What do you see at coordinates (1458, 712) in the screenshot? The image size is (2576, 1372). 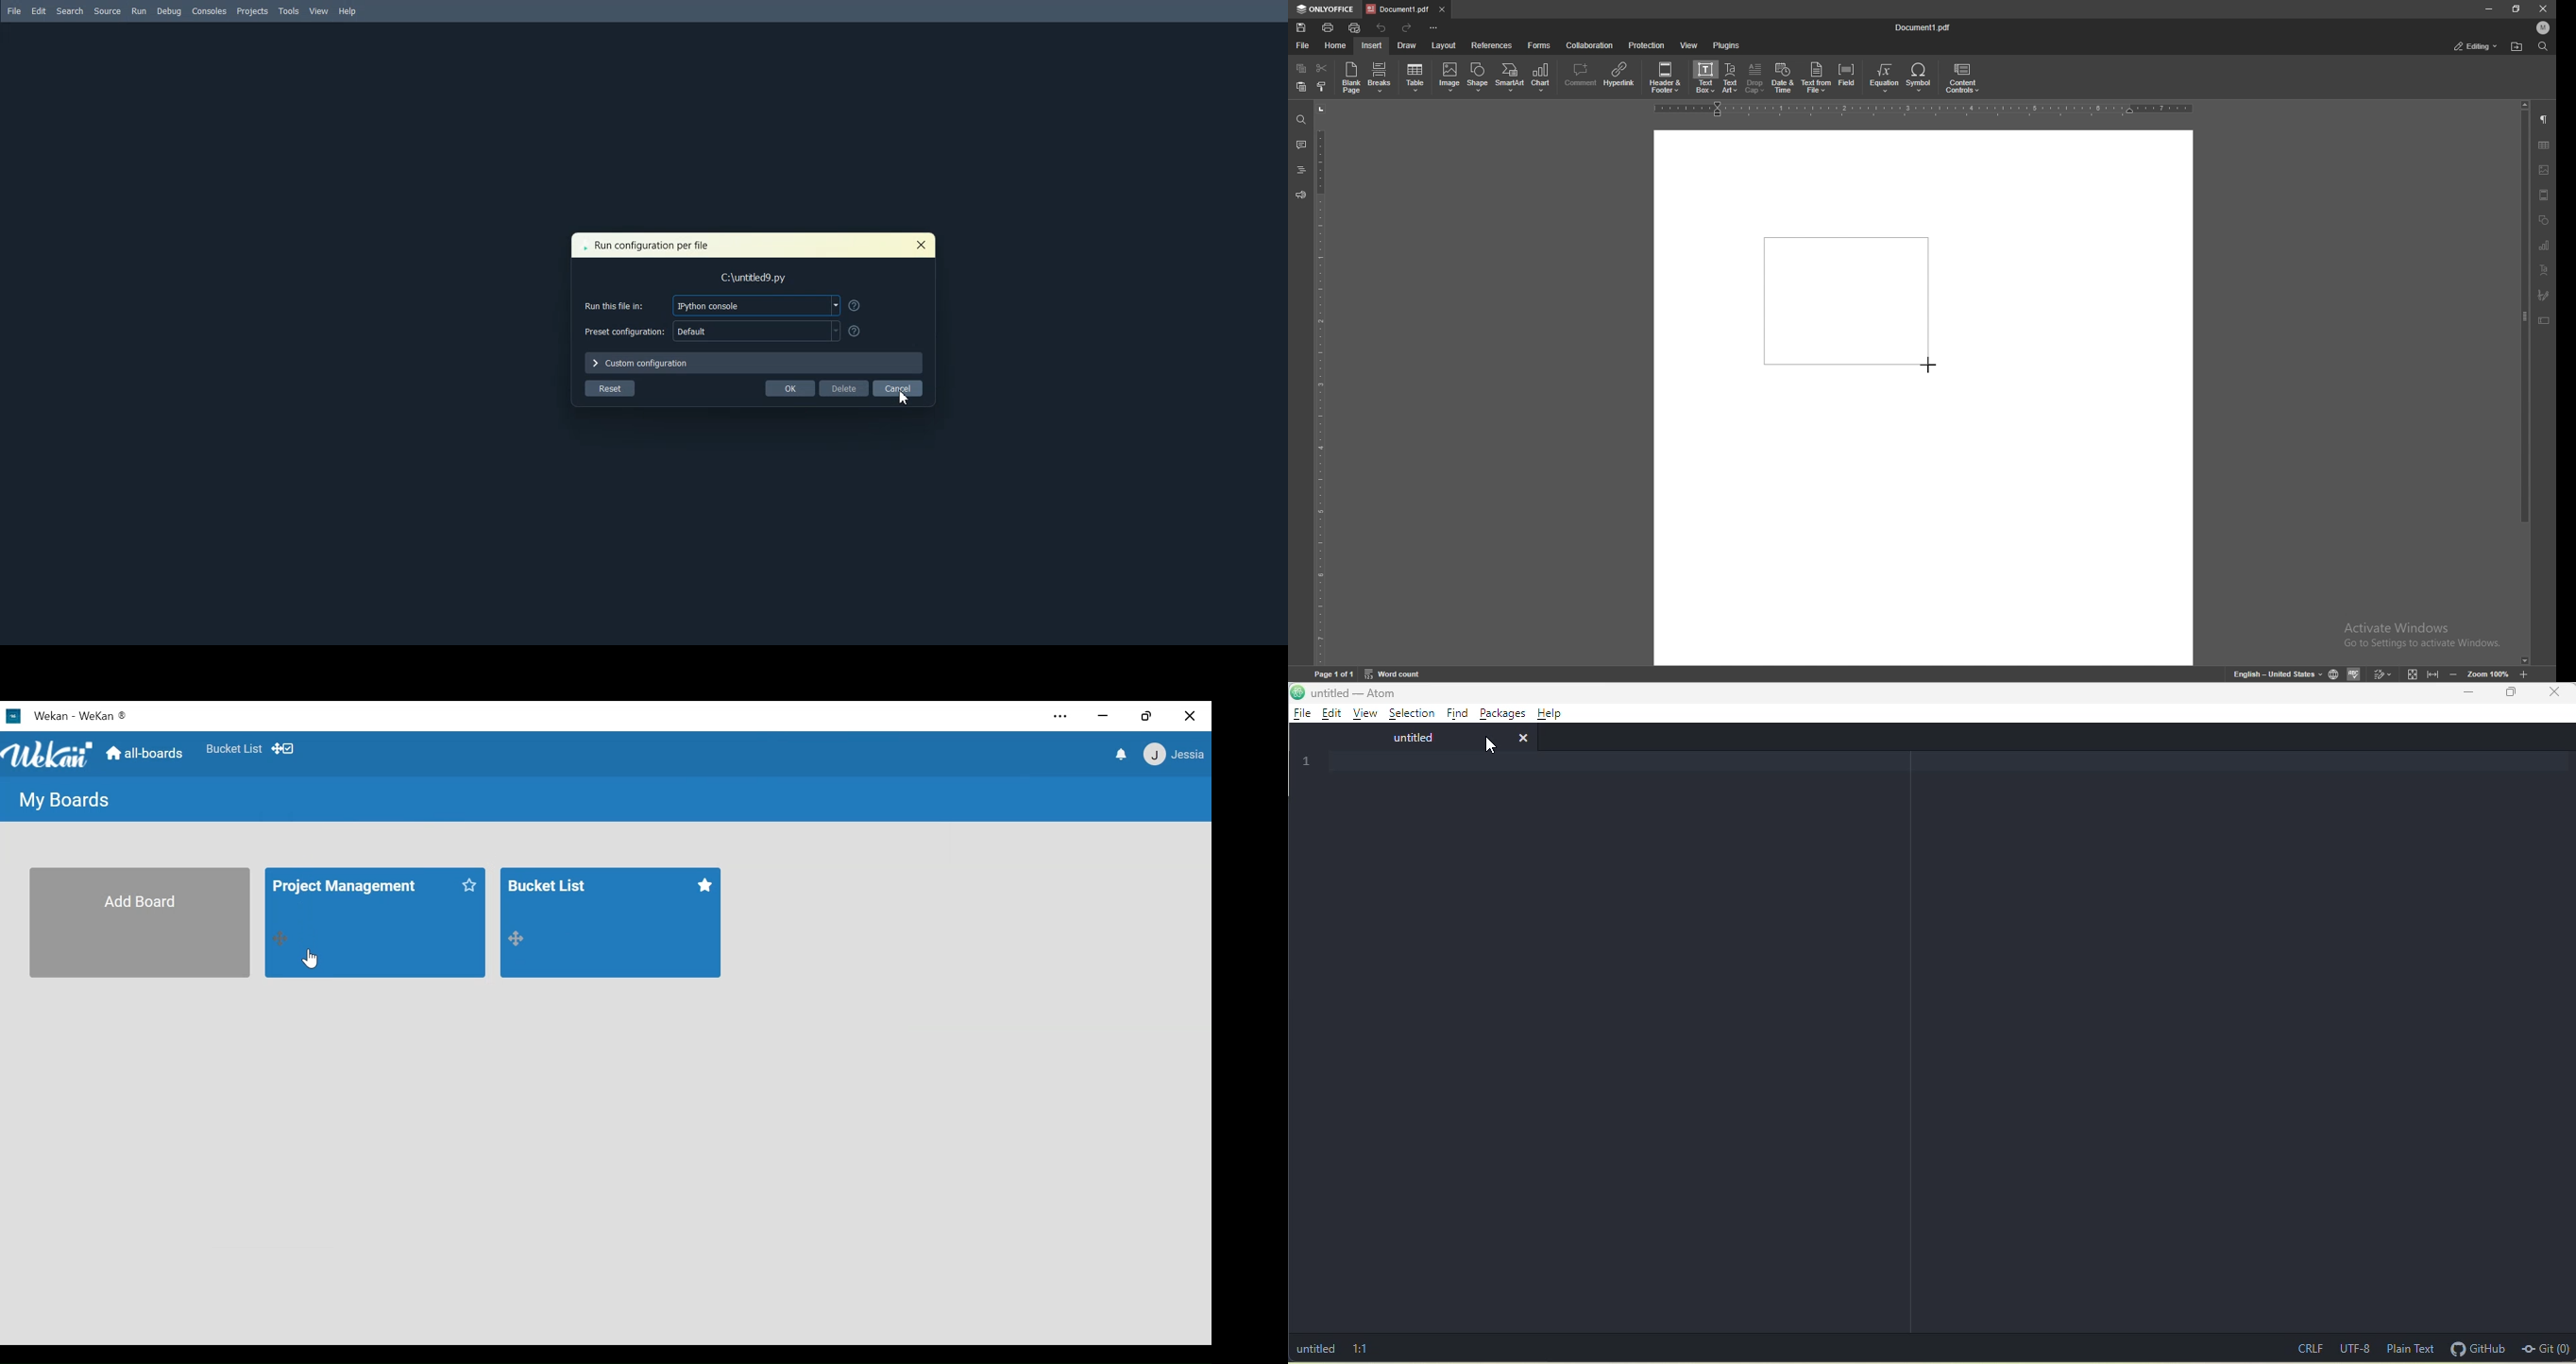 I see `find` at bounding box center [1458, 712].